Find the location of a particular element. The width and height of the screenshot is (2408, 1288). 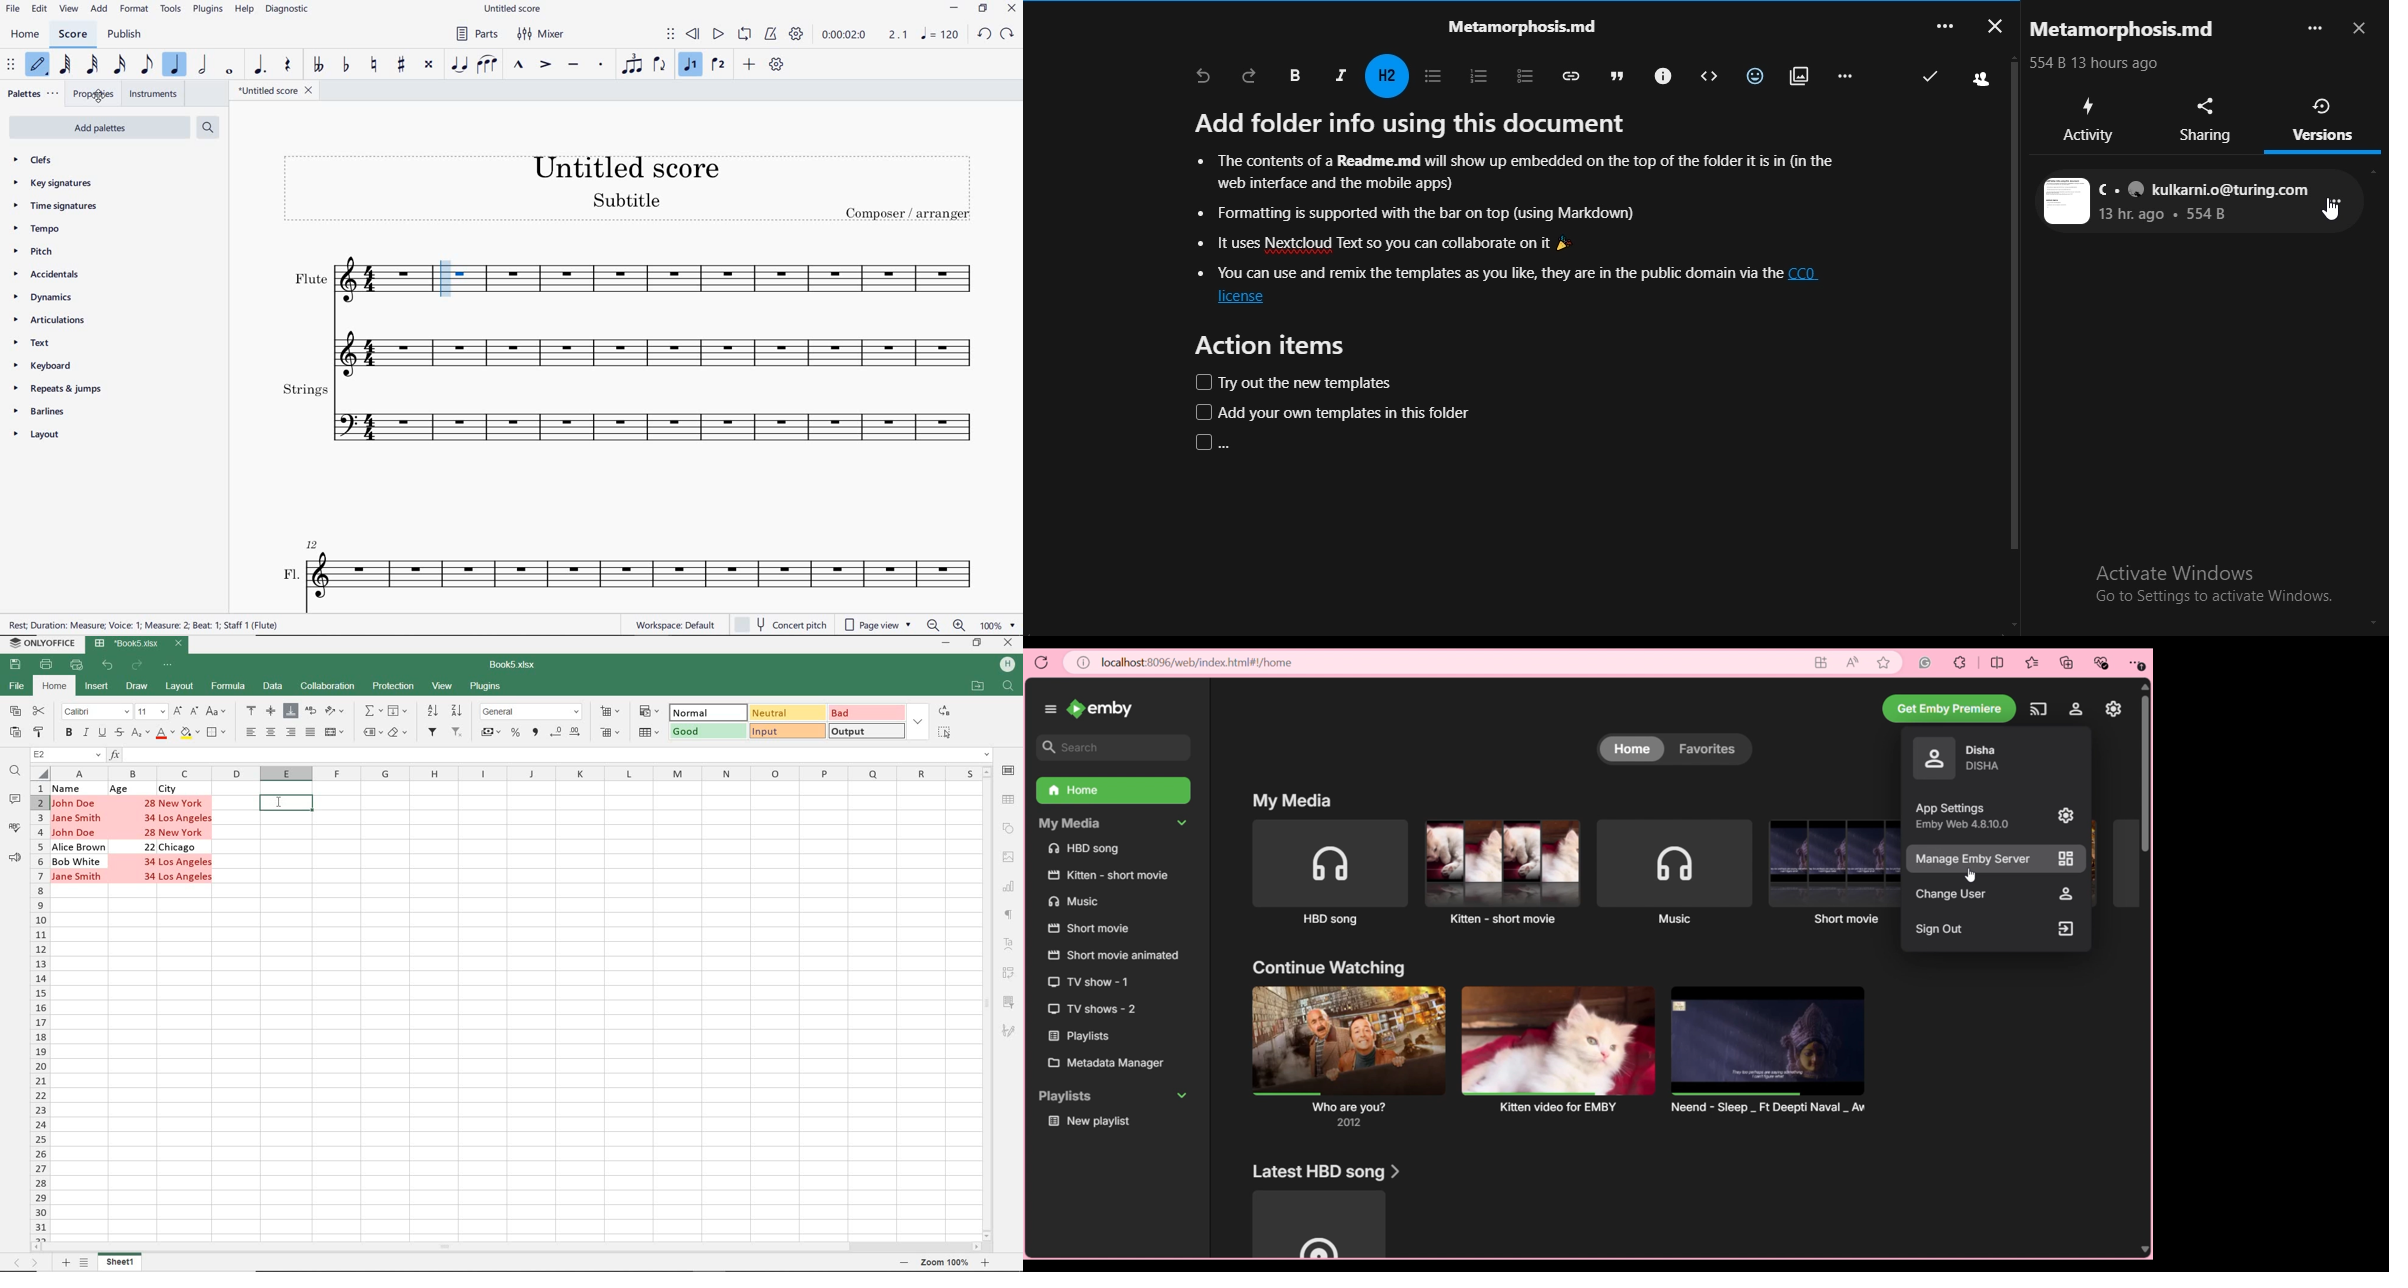

COLLABORATION is located at coordinates (328, 687).